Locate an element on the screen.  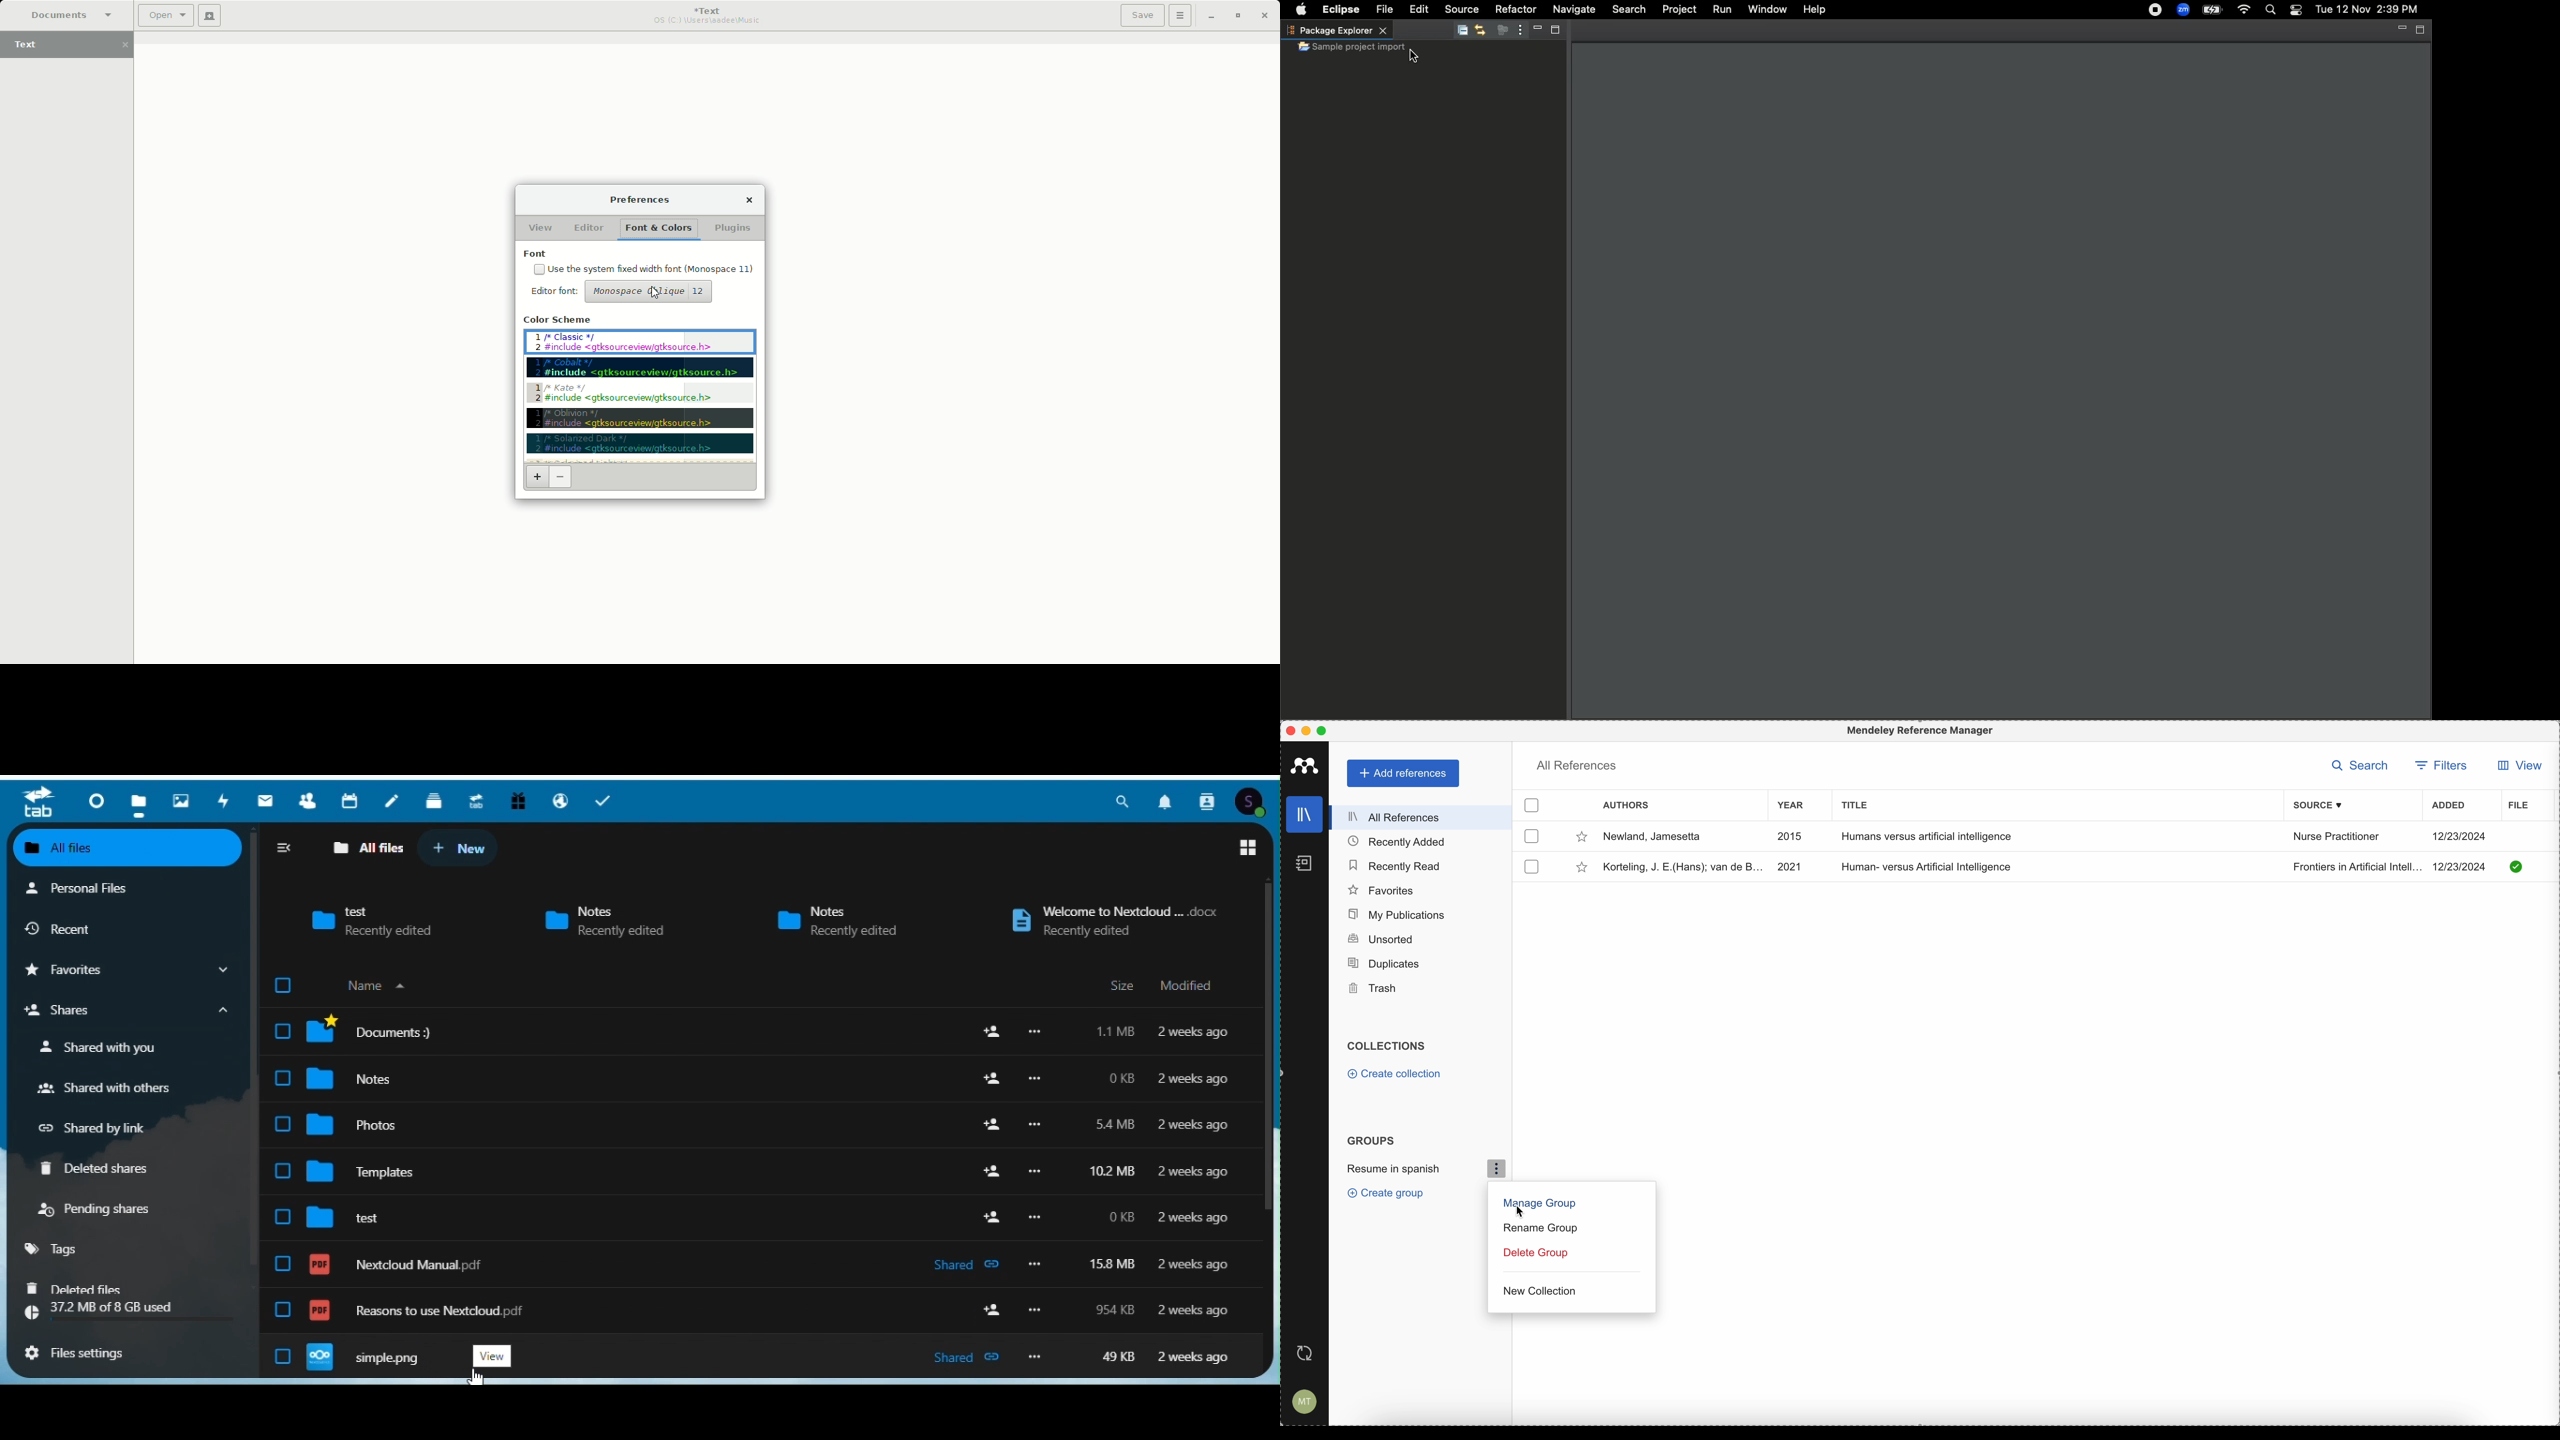
unsorted is located at coordinates (1381, 938).